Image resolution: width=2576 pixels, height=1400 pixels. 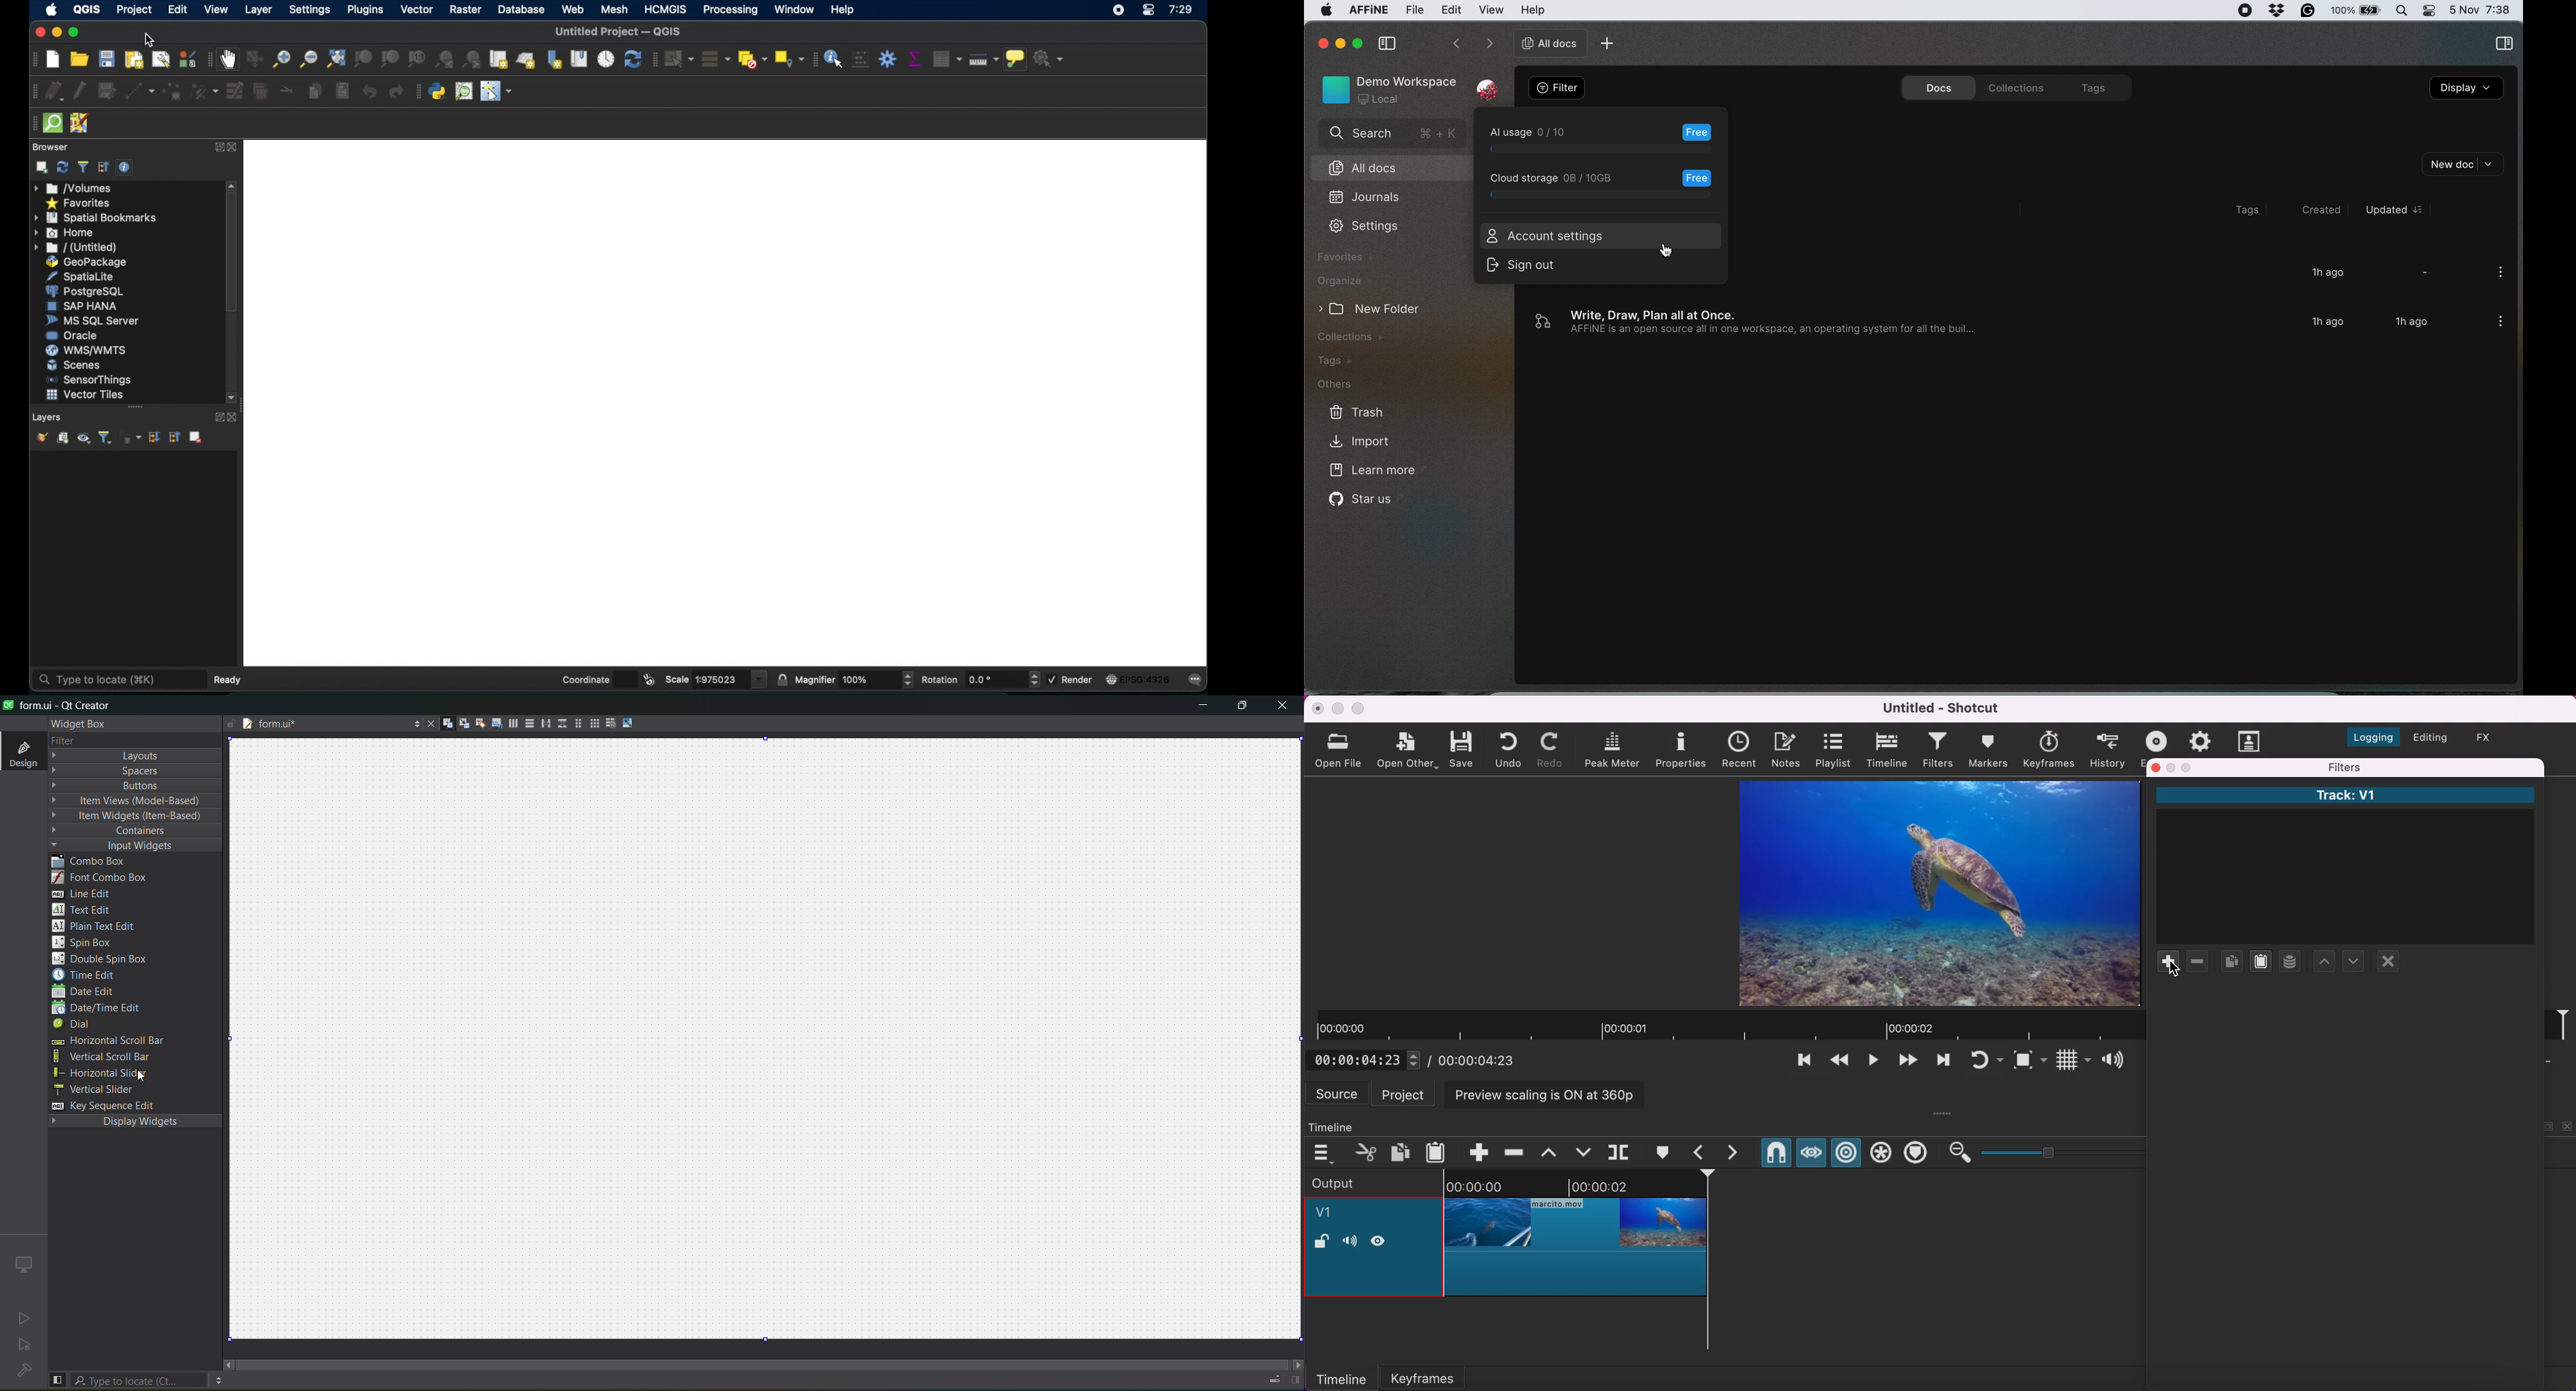 I want to click on create/edit marker, so click(x=1666, y=1153).